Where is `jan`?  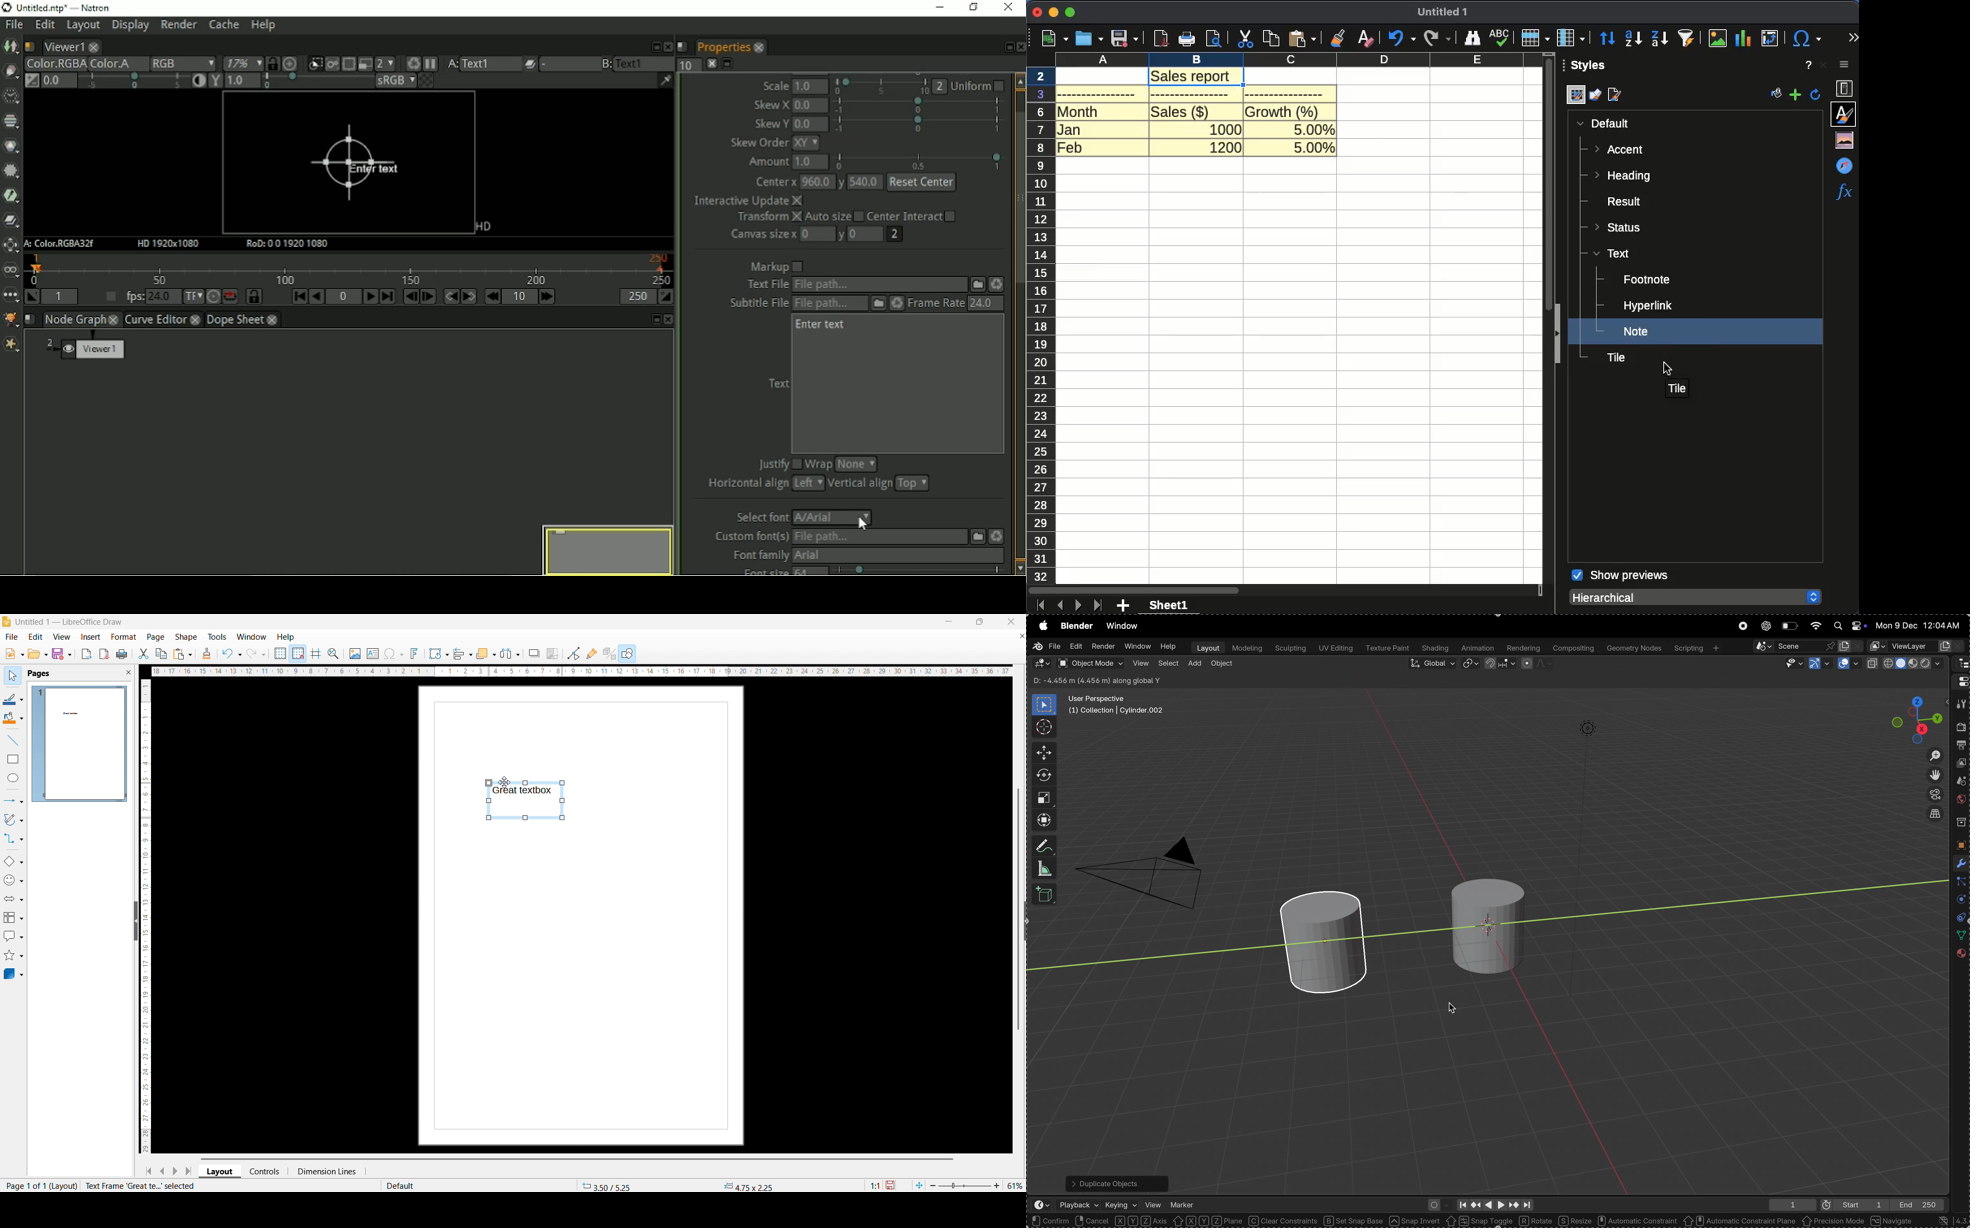 jan is located at coordinates (1070, 128).